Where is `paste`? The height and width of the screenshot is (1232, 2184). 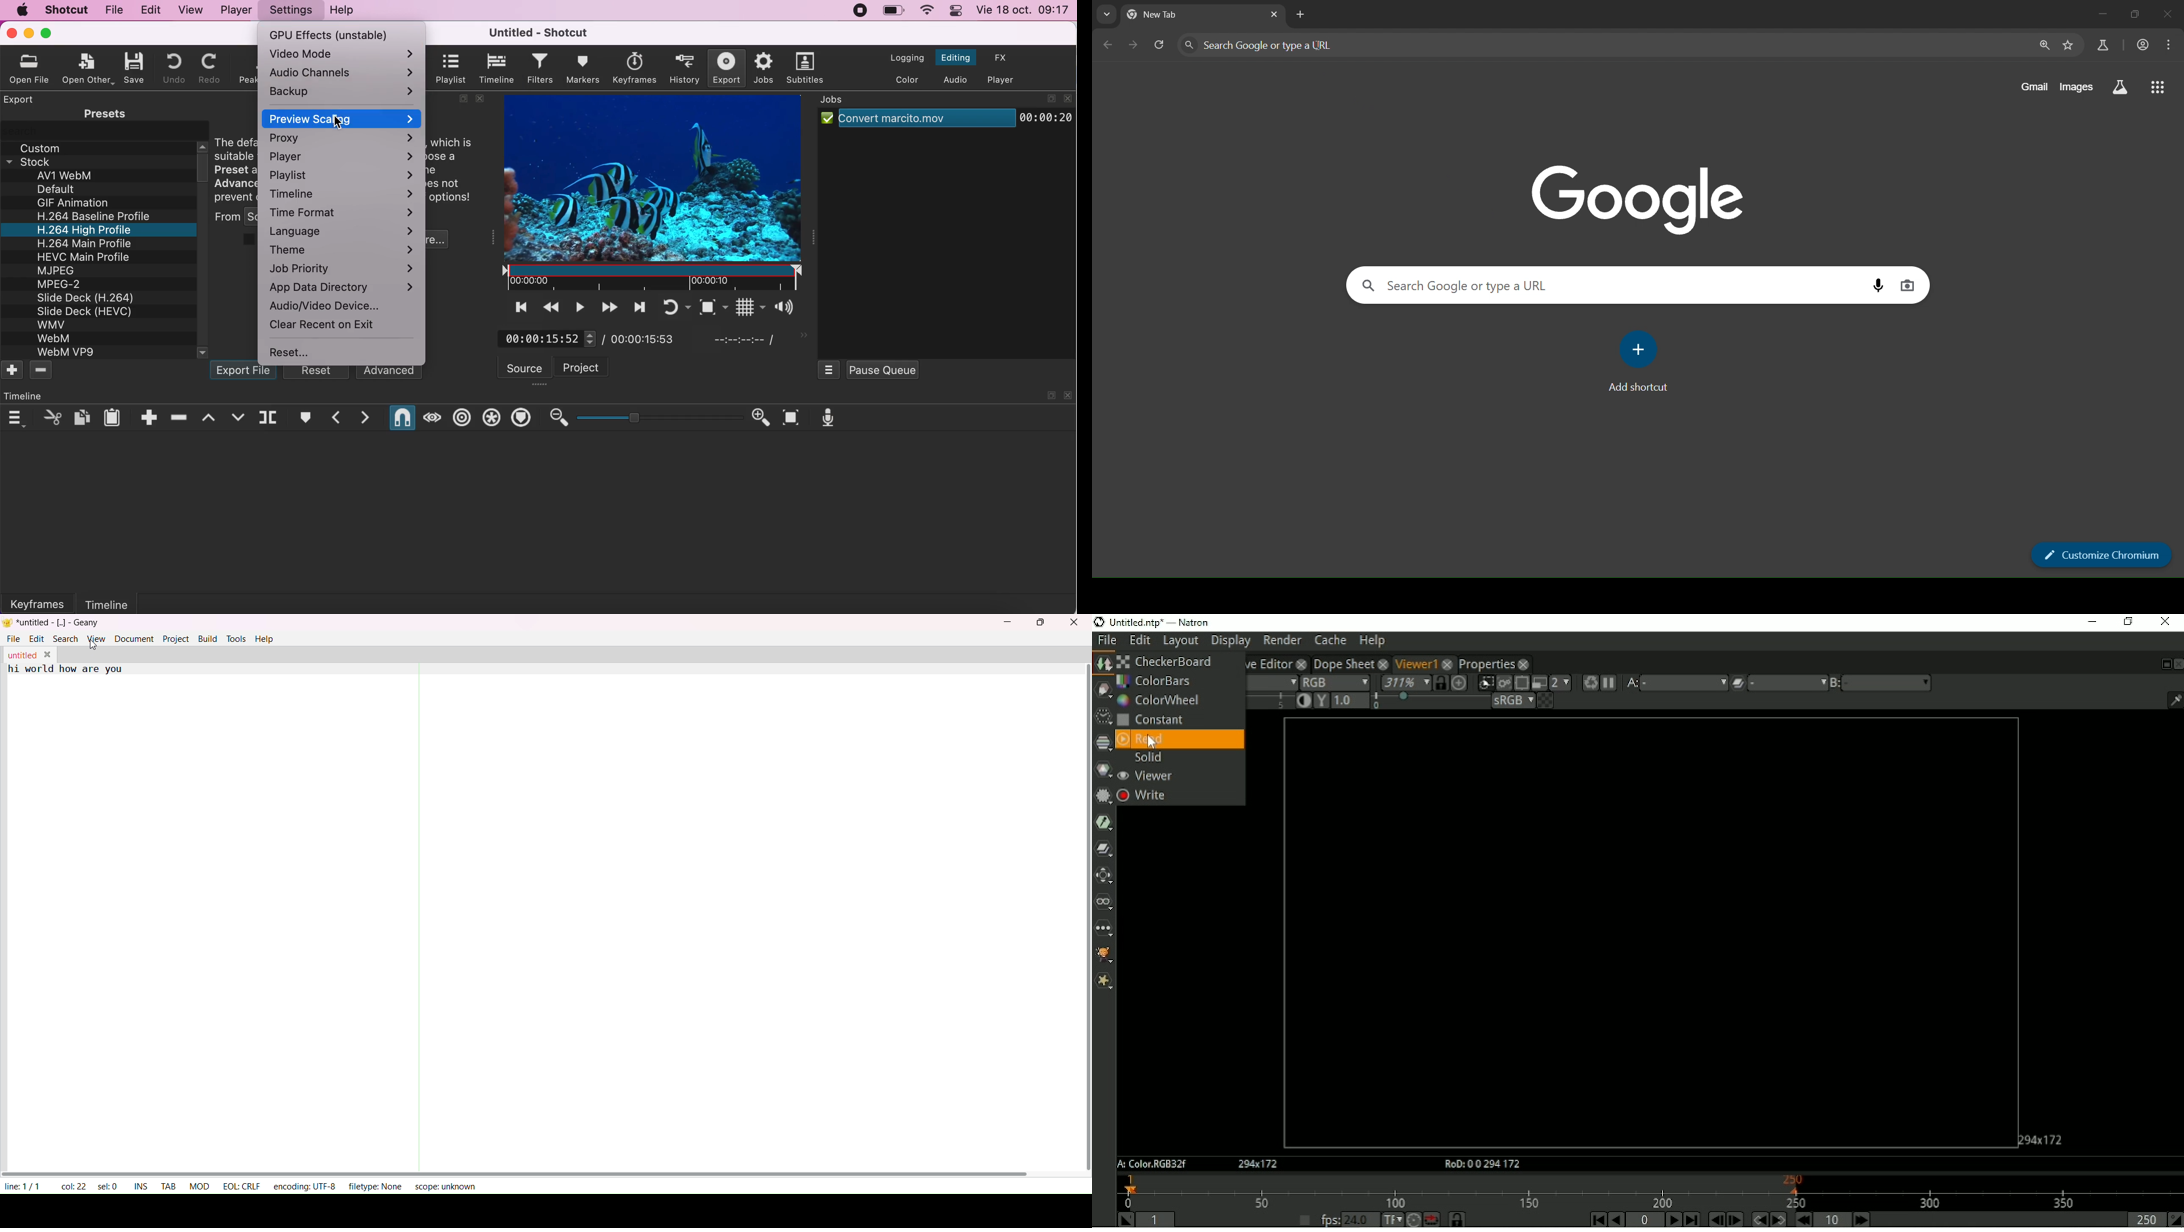 paste is located at coordinates (114, 416).